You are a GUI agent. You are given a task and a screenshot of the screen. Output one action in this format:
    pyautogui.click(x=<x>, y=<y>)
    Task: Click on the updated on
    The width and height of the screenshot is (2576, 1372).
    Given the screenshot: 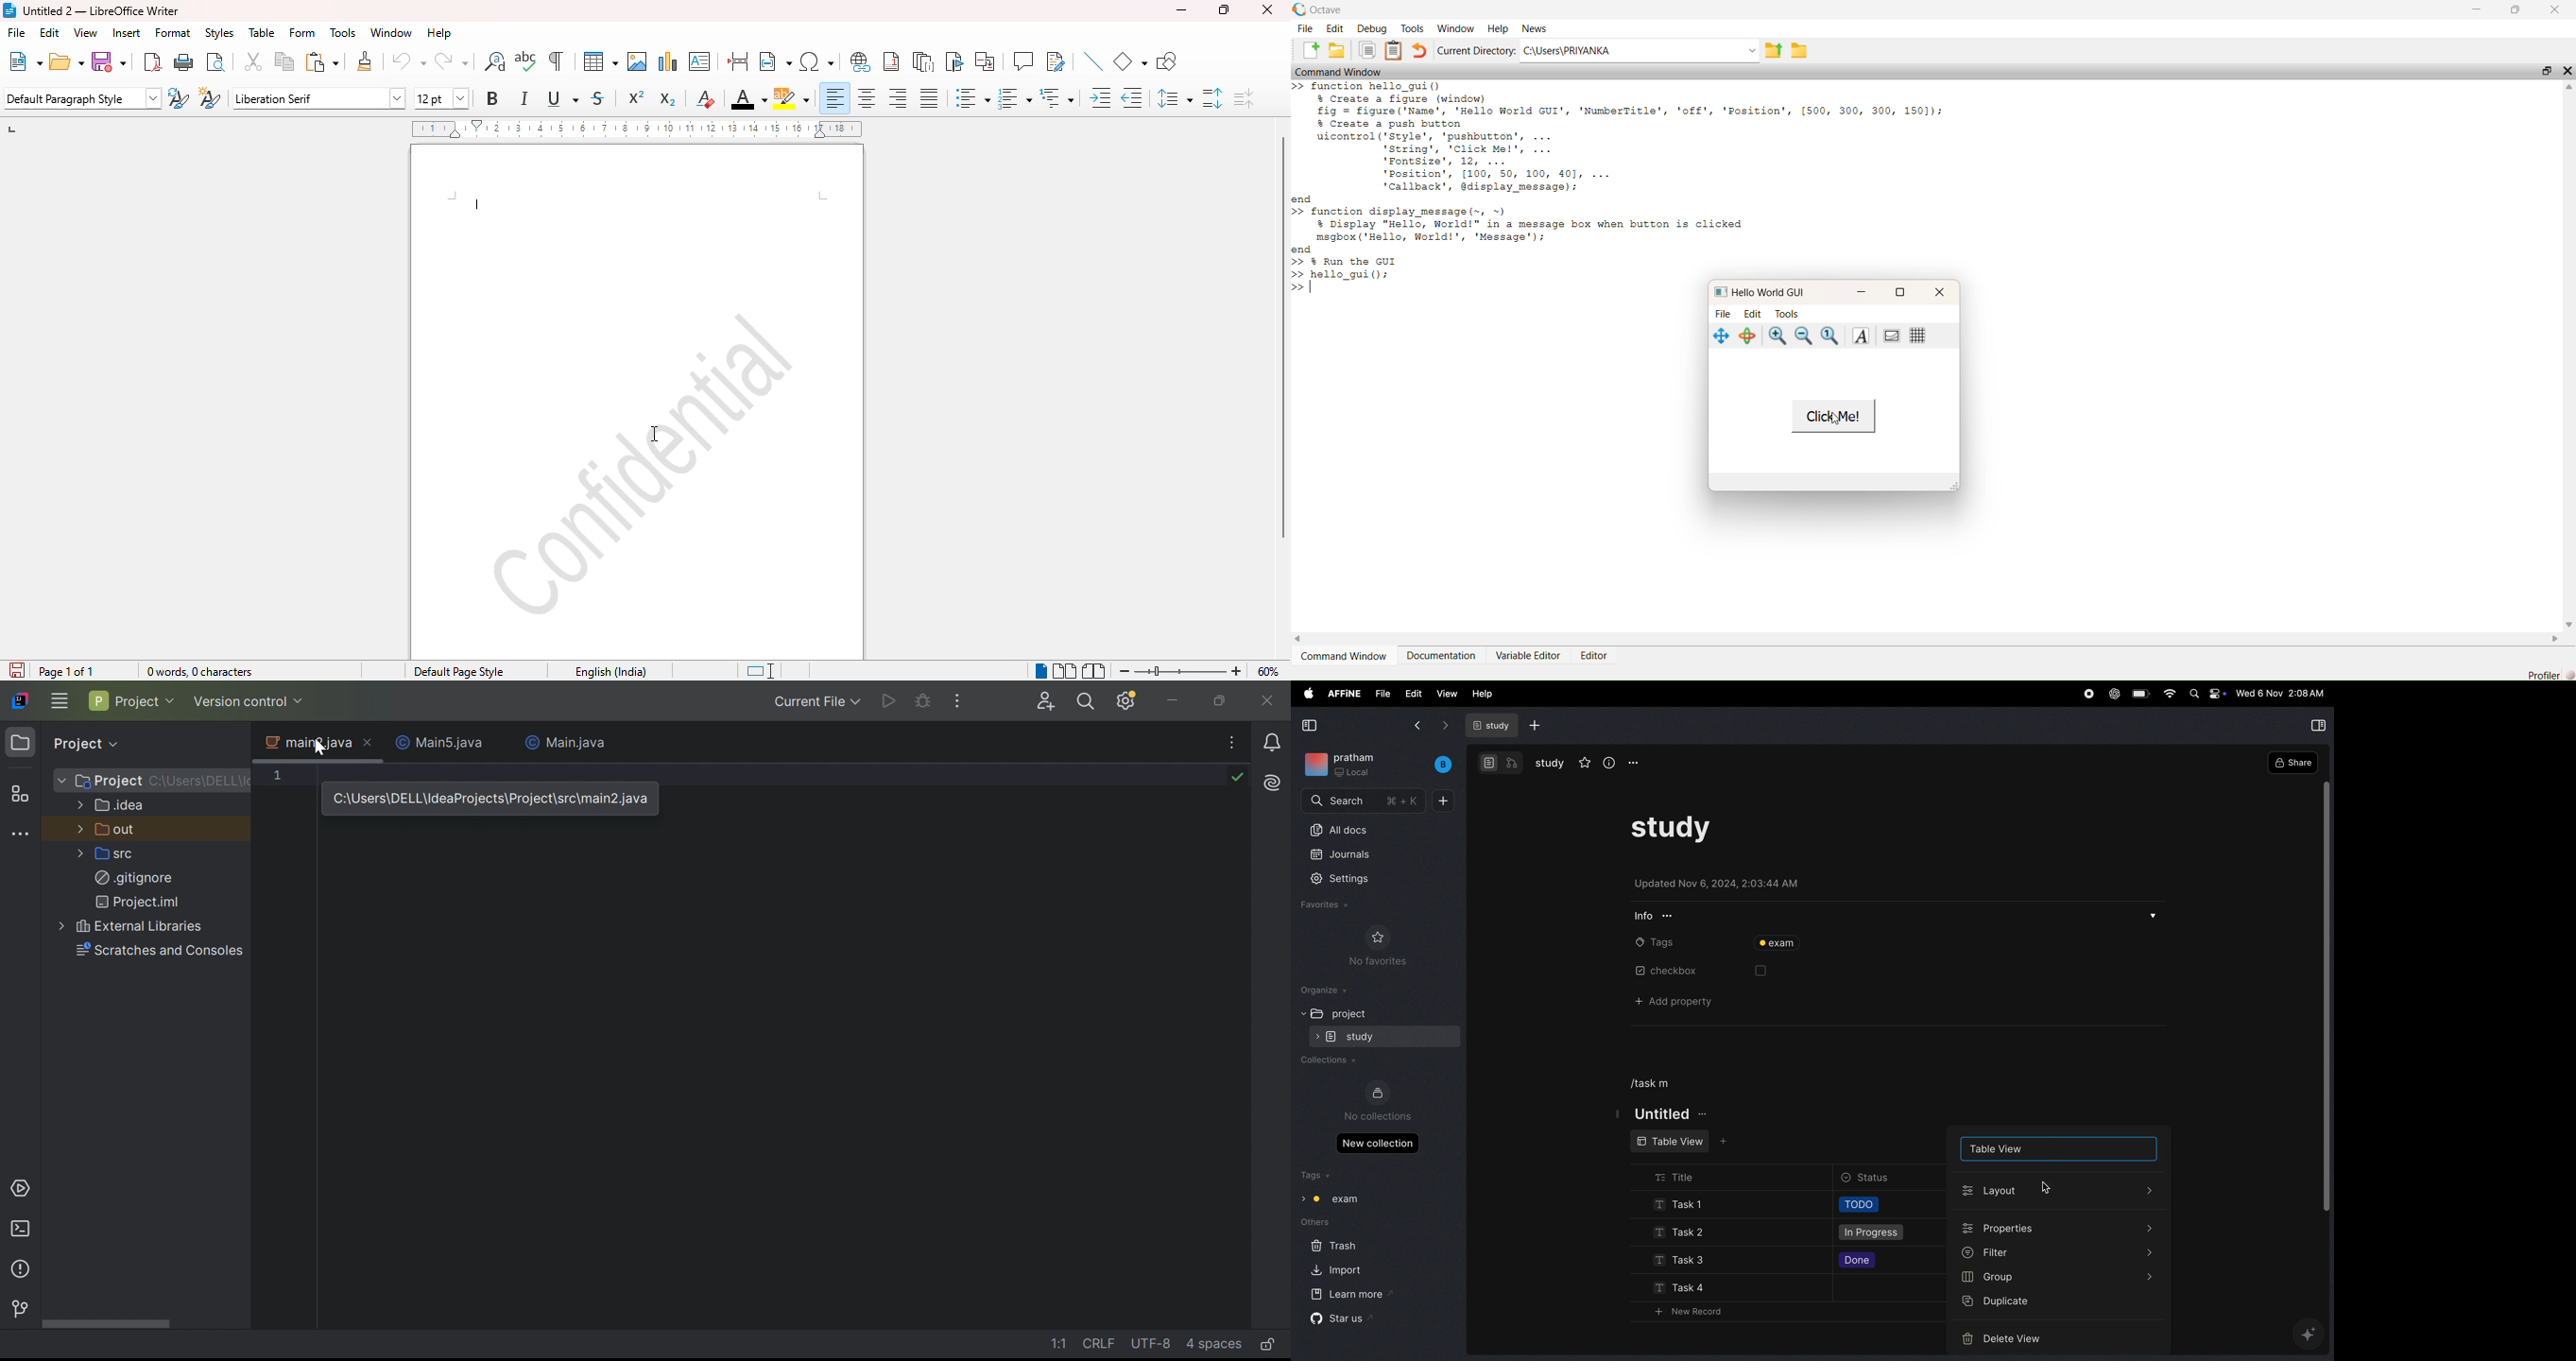 What is the action you would take?
    pyautogui.click(x=1738, y=883)
    